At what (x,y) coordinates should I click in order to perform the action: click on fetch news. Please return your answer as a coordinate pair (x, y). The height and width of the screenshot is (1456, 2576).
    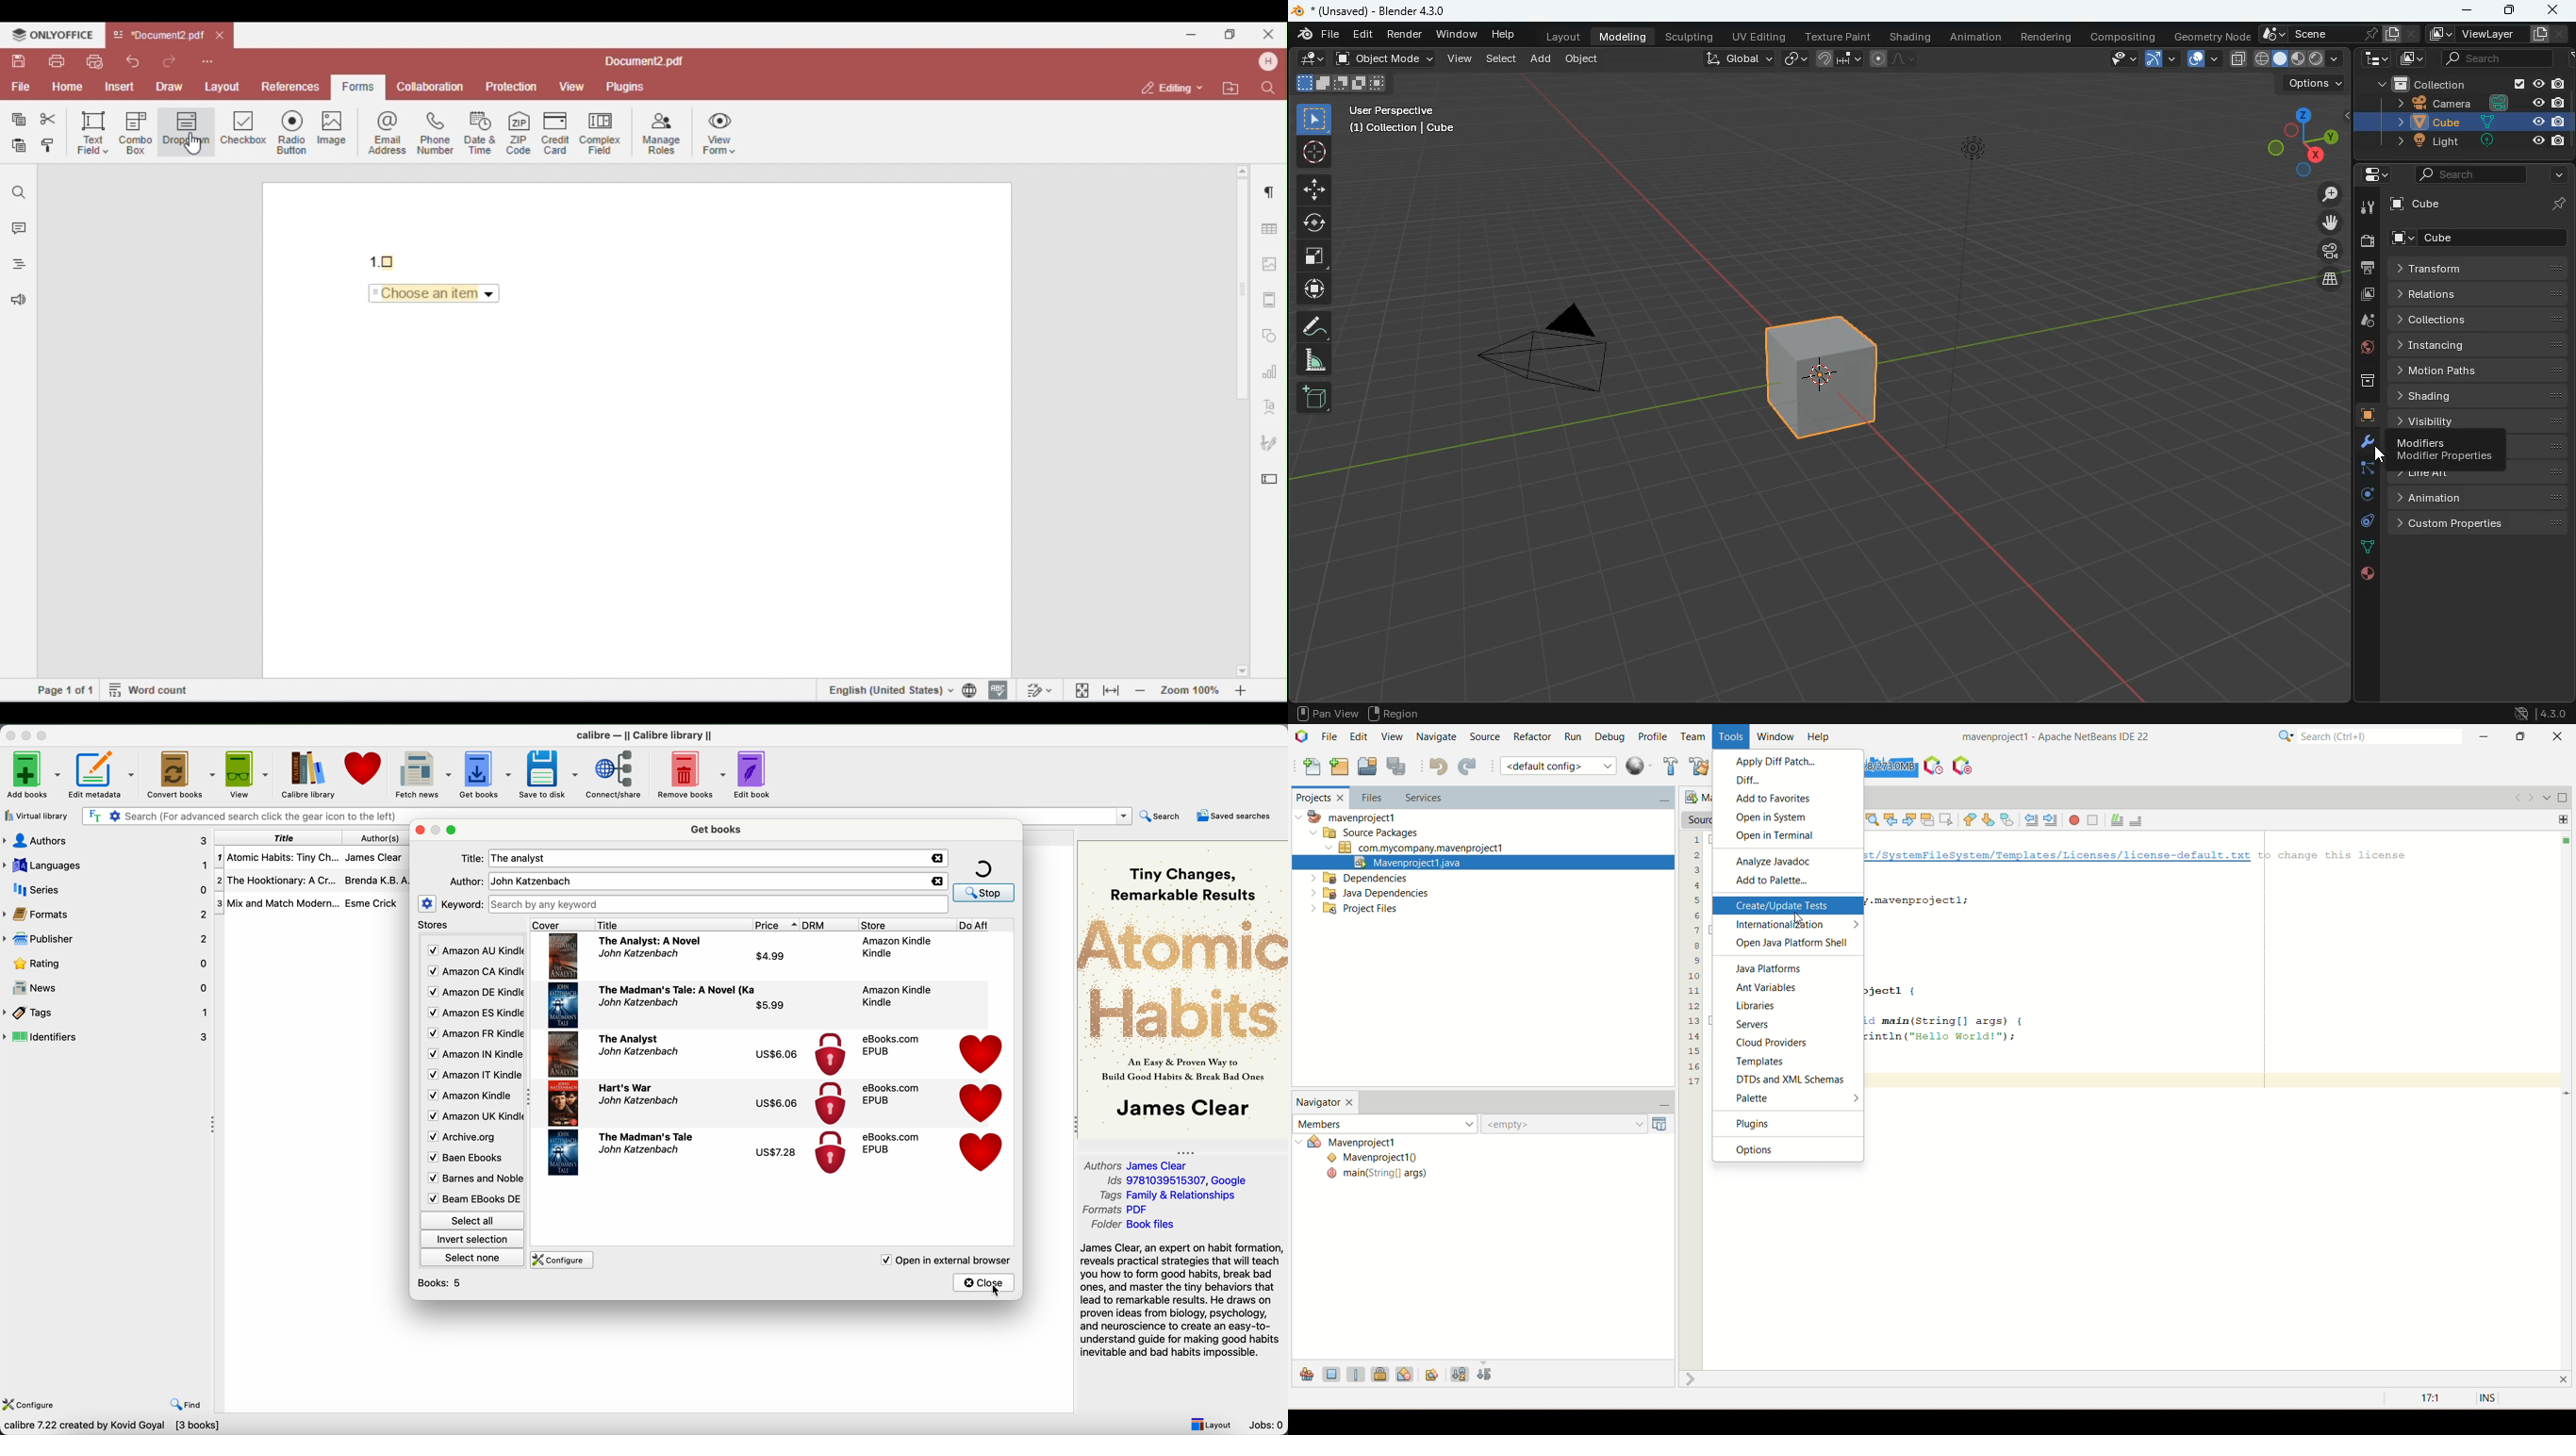
    Looking at the image, I should click on (420, 774).